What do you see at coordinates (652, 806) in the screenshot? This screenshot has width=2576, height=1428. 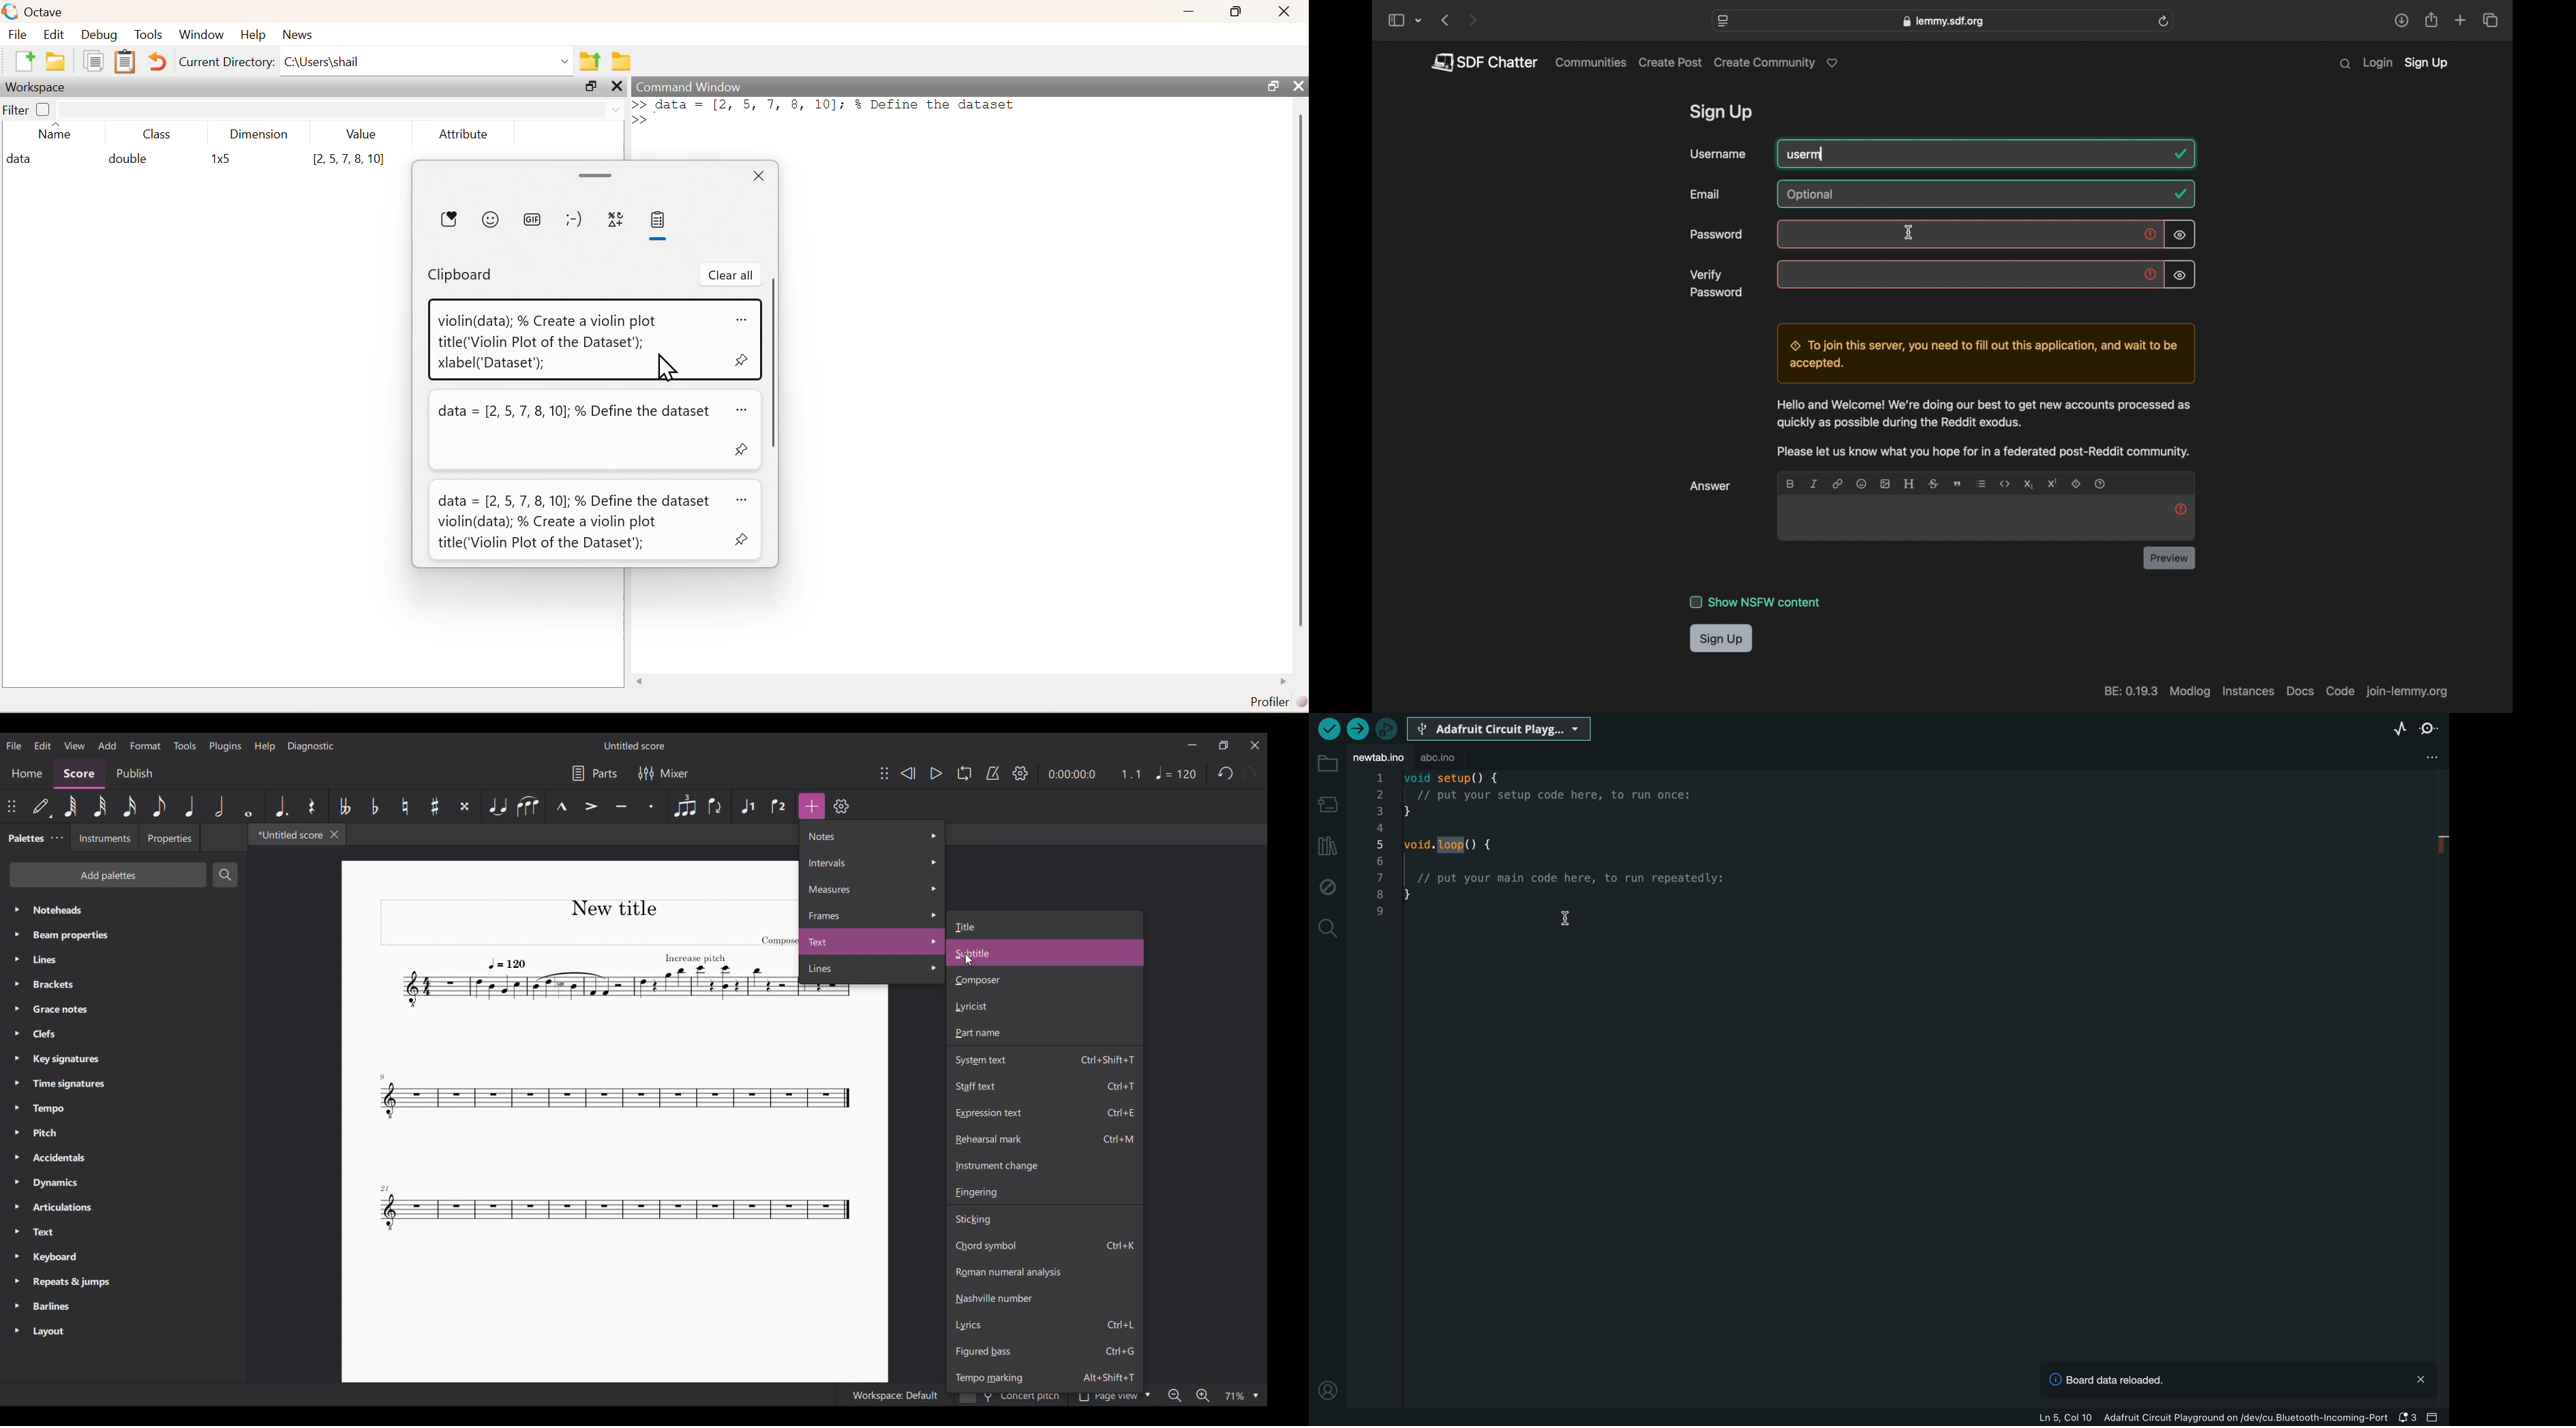 I see `Staccato` at bounding box center [652, 806].